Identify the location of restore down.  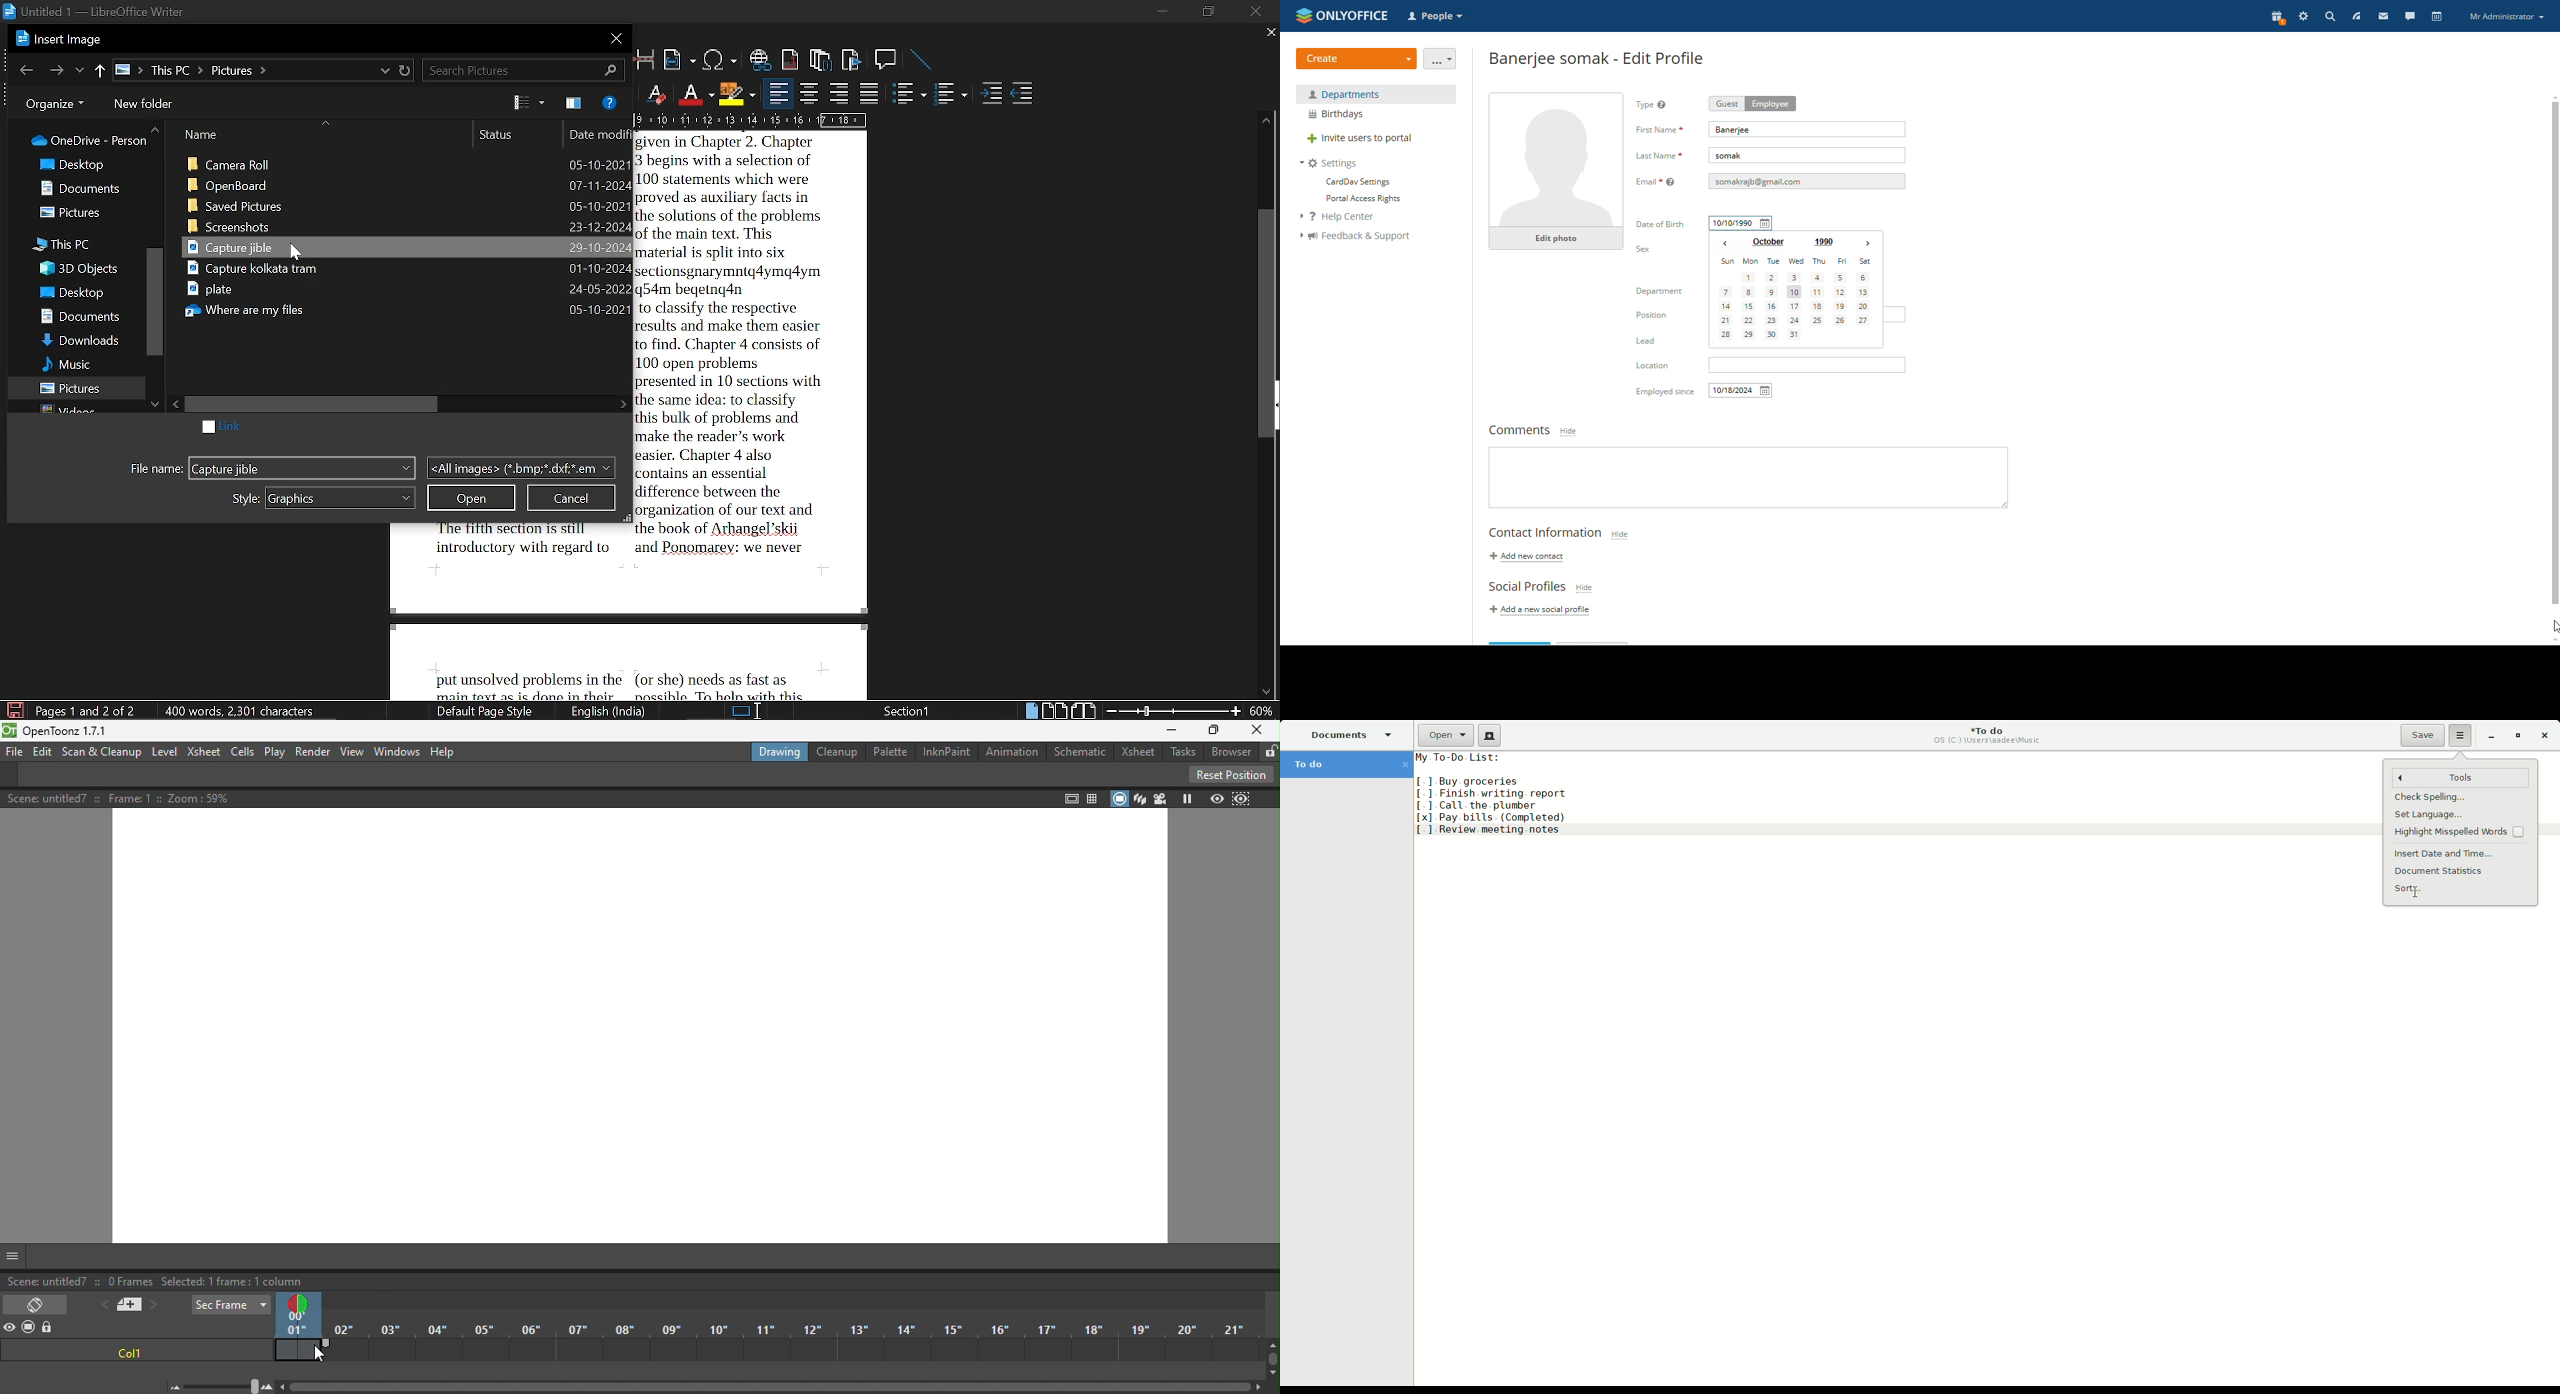
(1203, 12).